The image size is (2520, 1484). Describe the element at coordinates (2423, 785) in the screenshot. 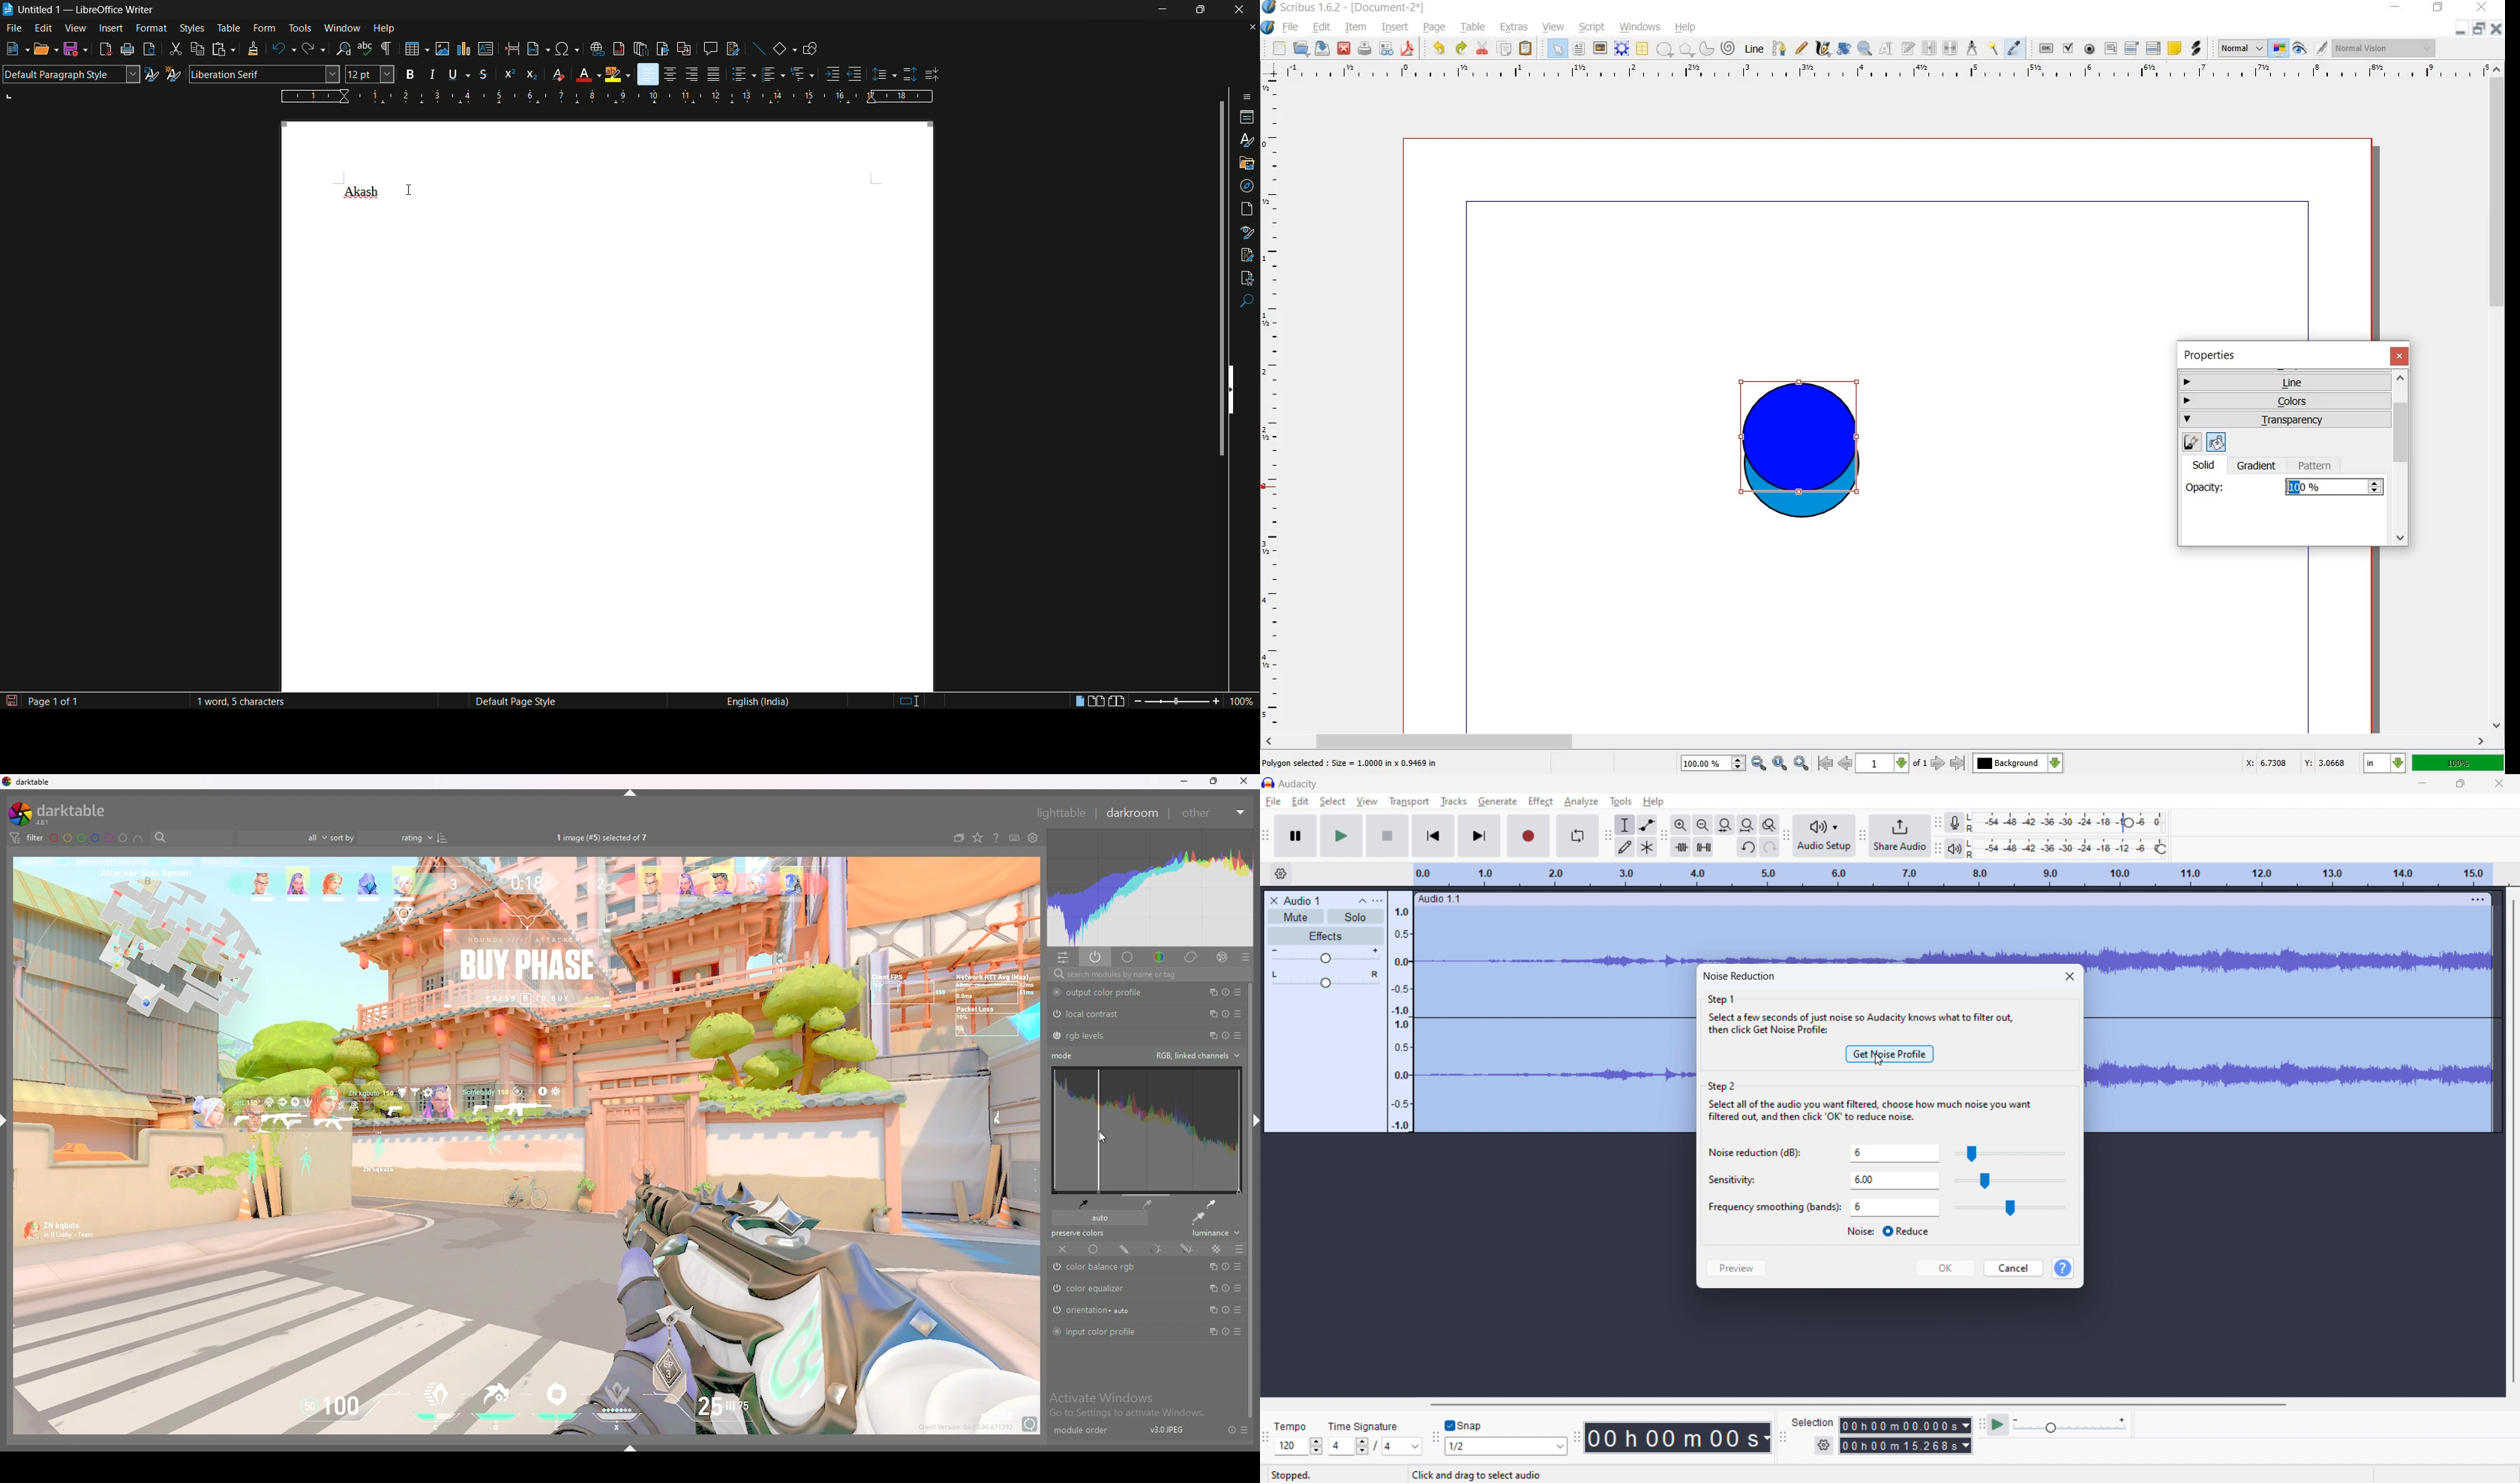

I see `minimize` at that location.